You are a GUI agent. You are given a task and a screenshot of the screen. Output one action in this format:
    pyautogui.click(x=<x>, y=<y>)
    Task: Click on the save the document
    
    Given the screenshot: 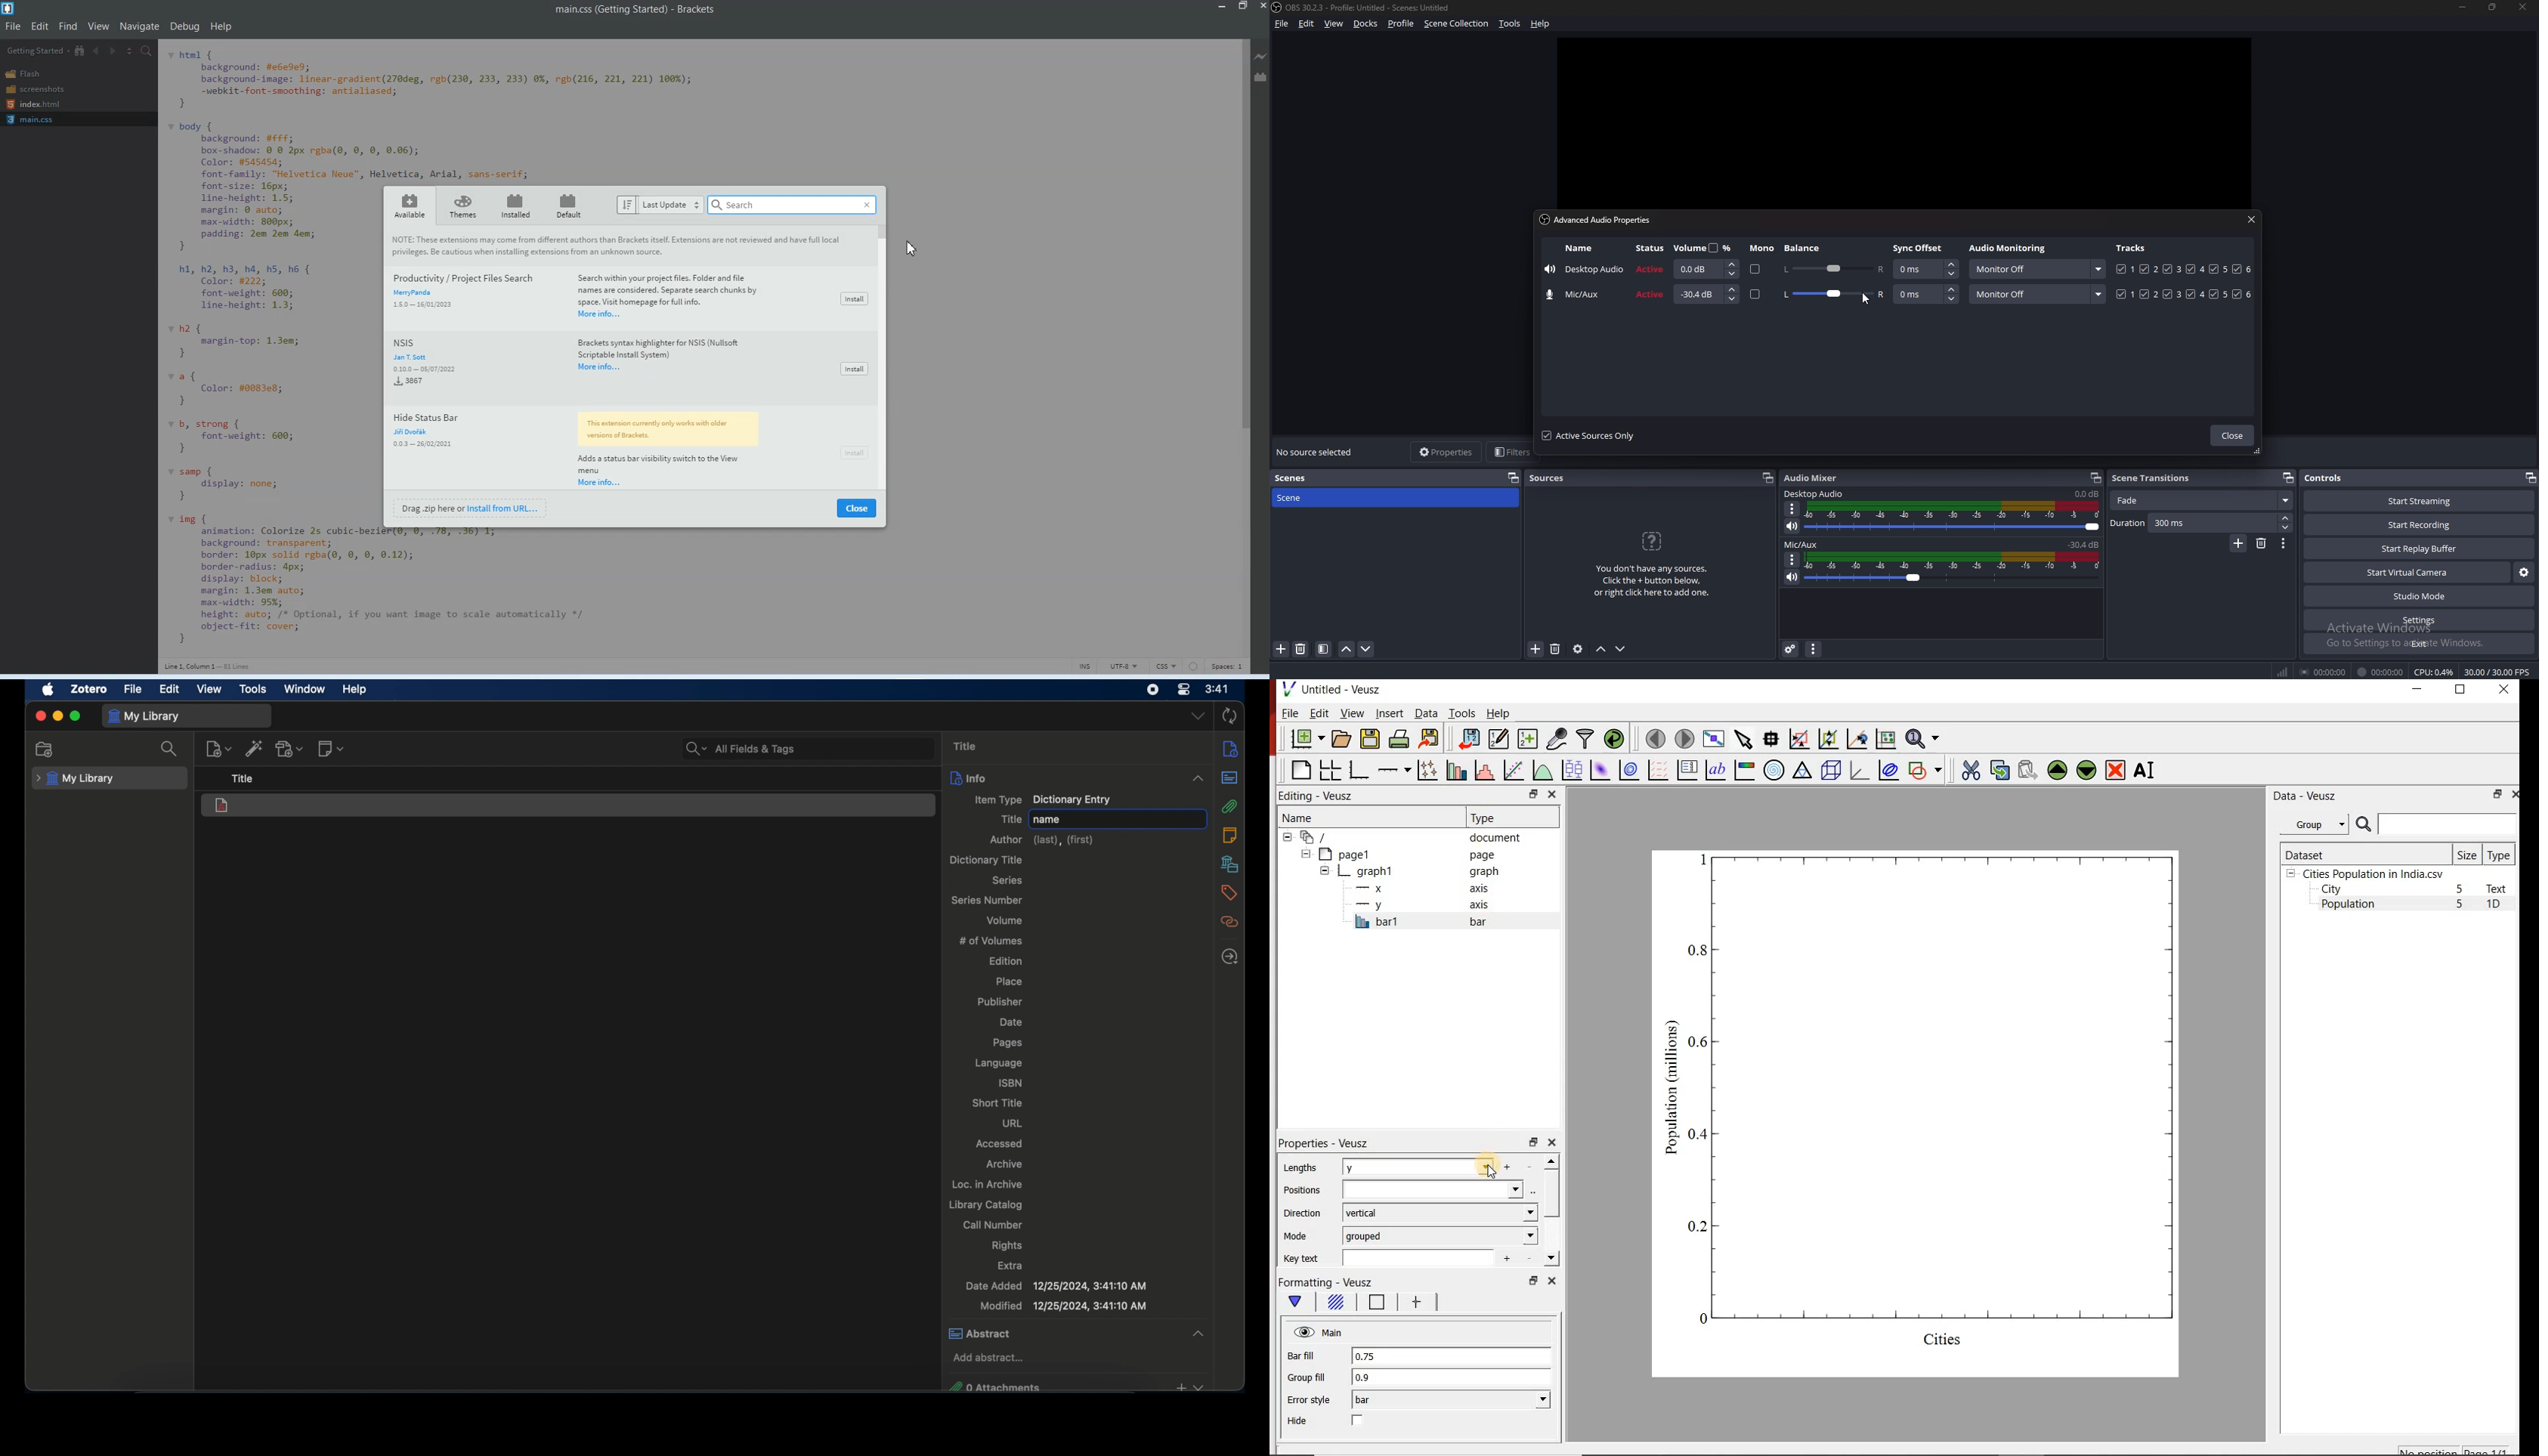 What is the action you would take?
    pyautogui.click(x=1370, y=737)
    